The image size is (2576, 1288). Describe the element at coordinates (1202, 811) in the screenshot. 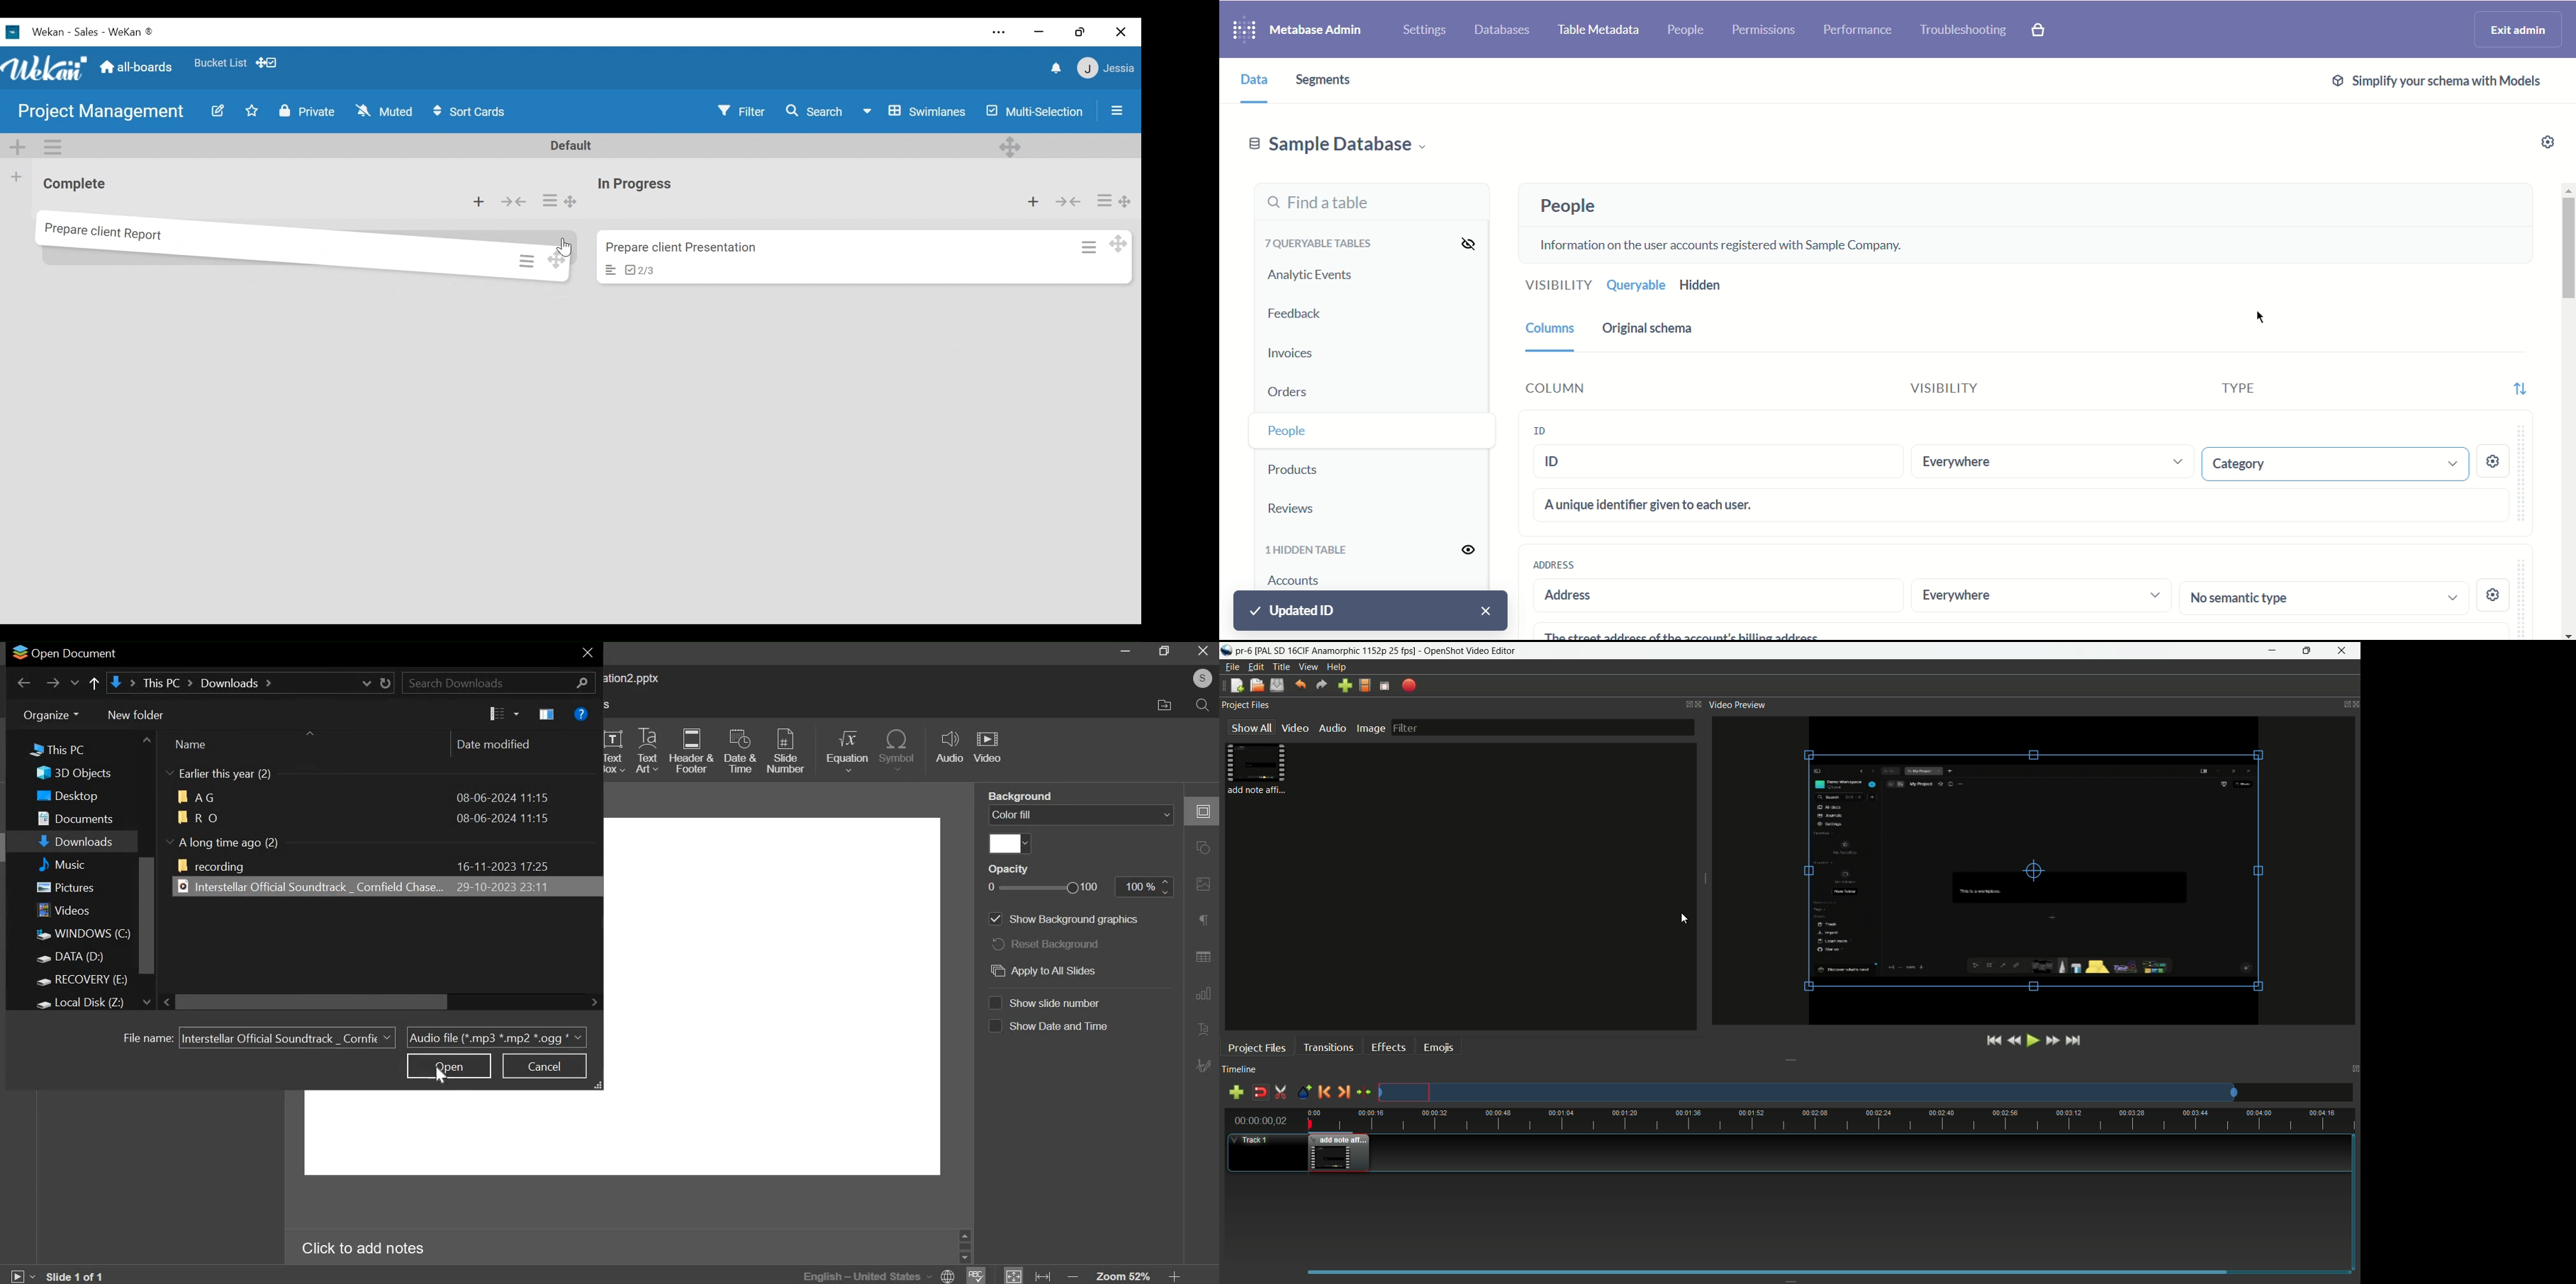

I see `slide settings` at that location.